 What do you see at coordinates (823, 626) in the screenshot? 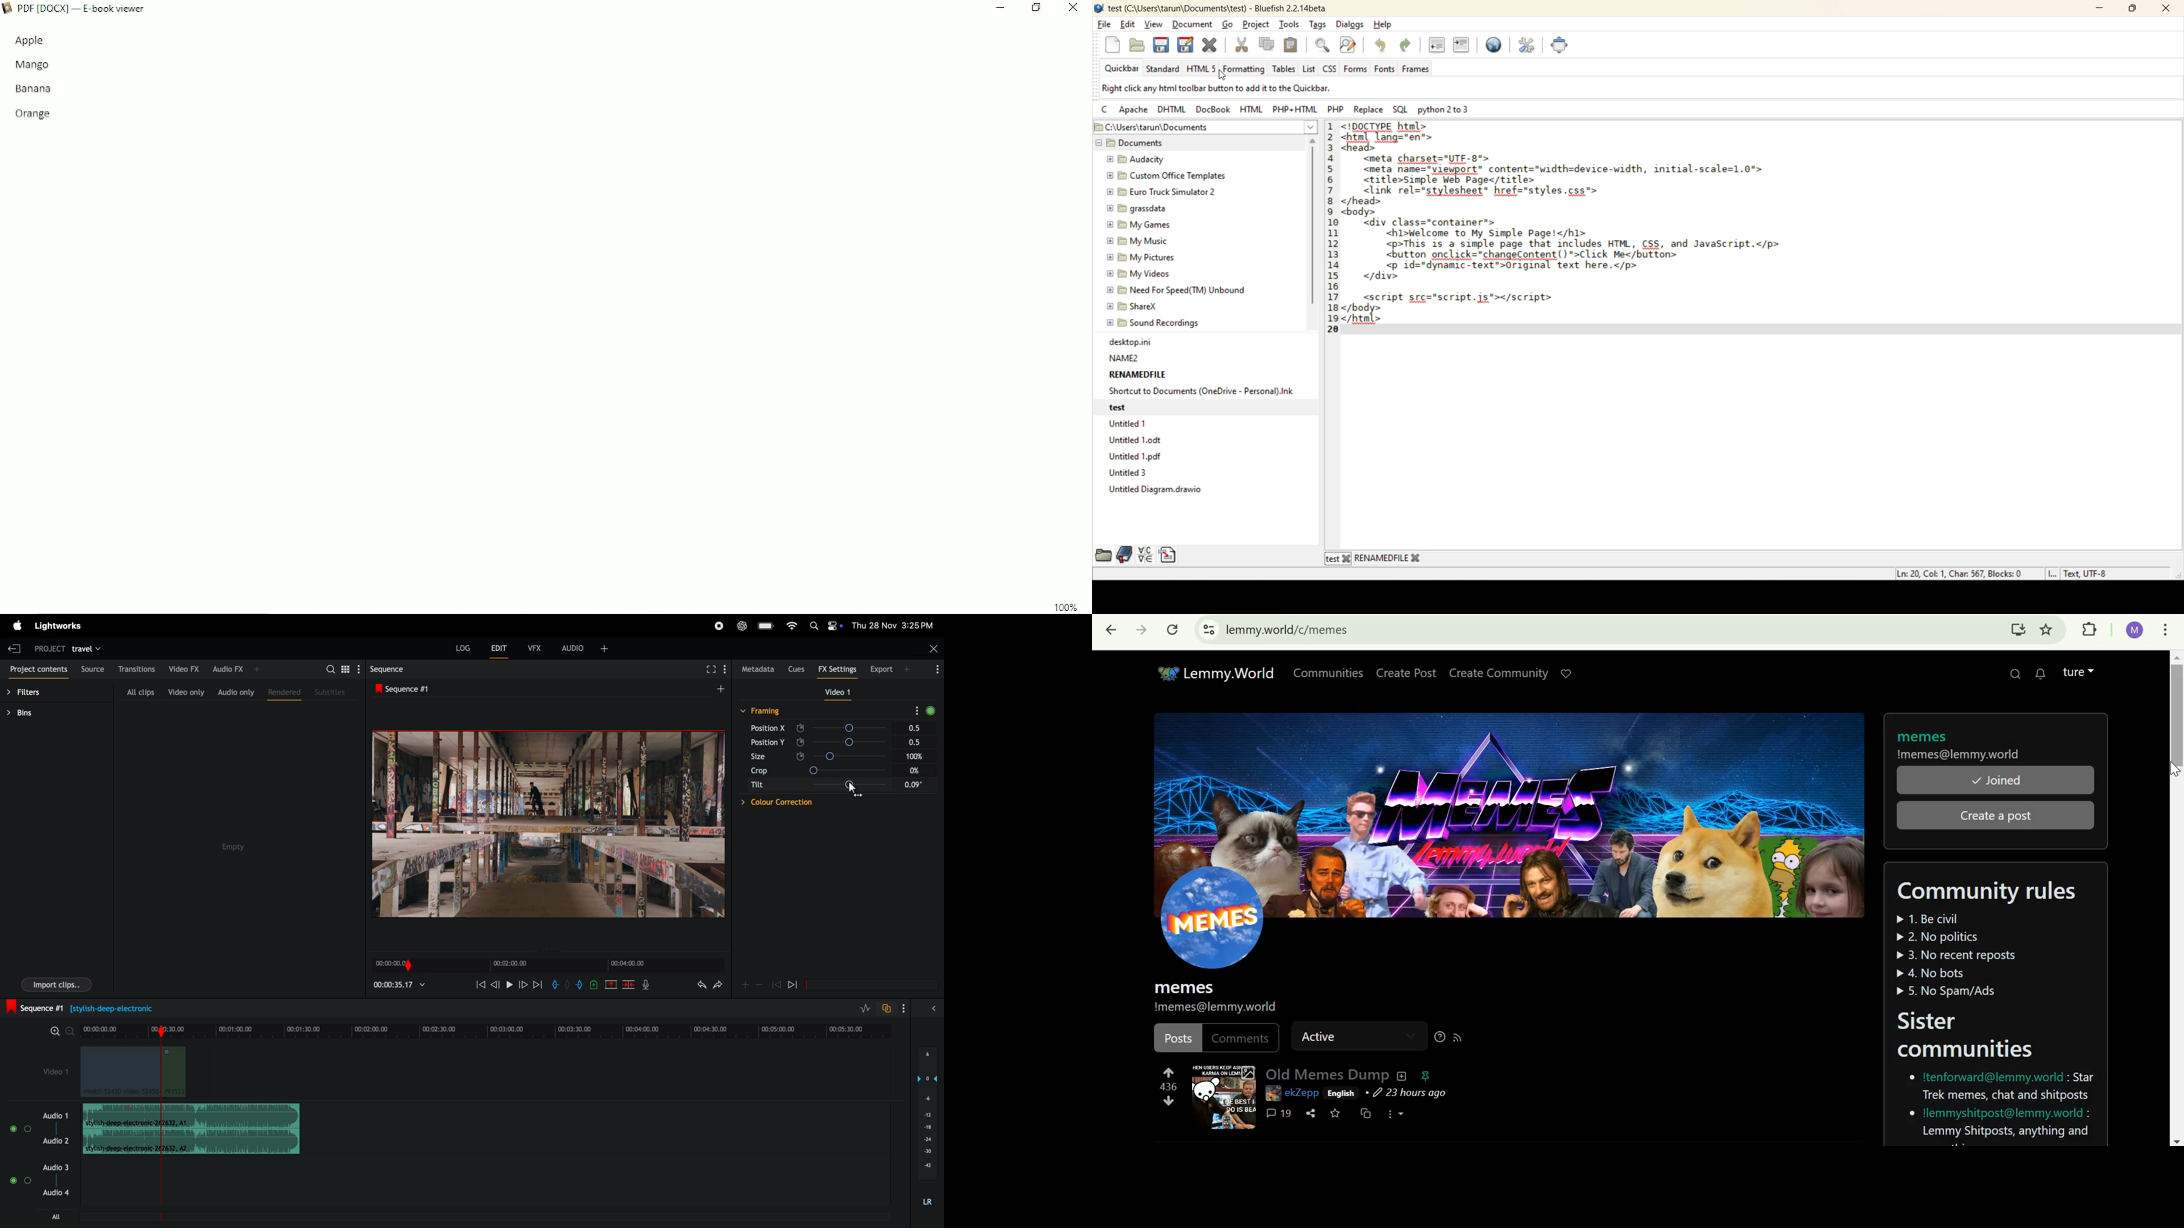
I see `apple widgets` at bounding box center [823, 626].